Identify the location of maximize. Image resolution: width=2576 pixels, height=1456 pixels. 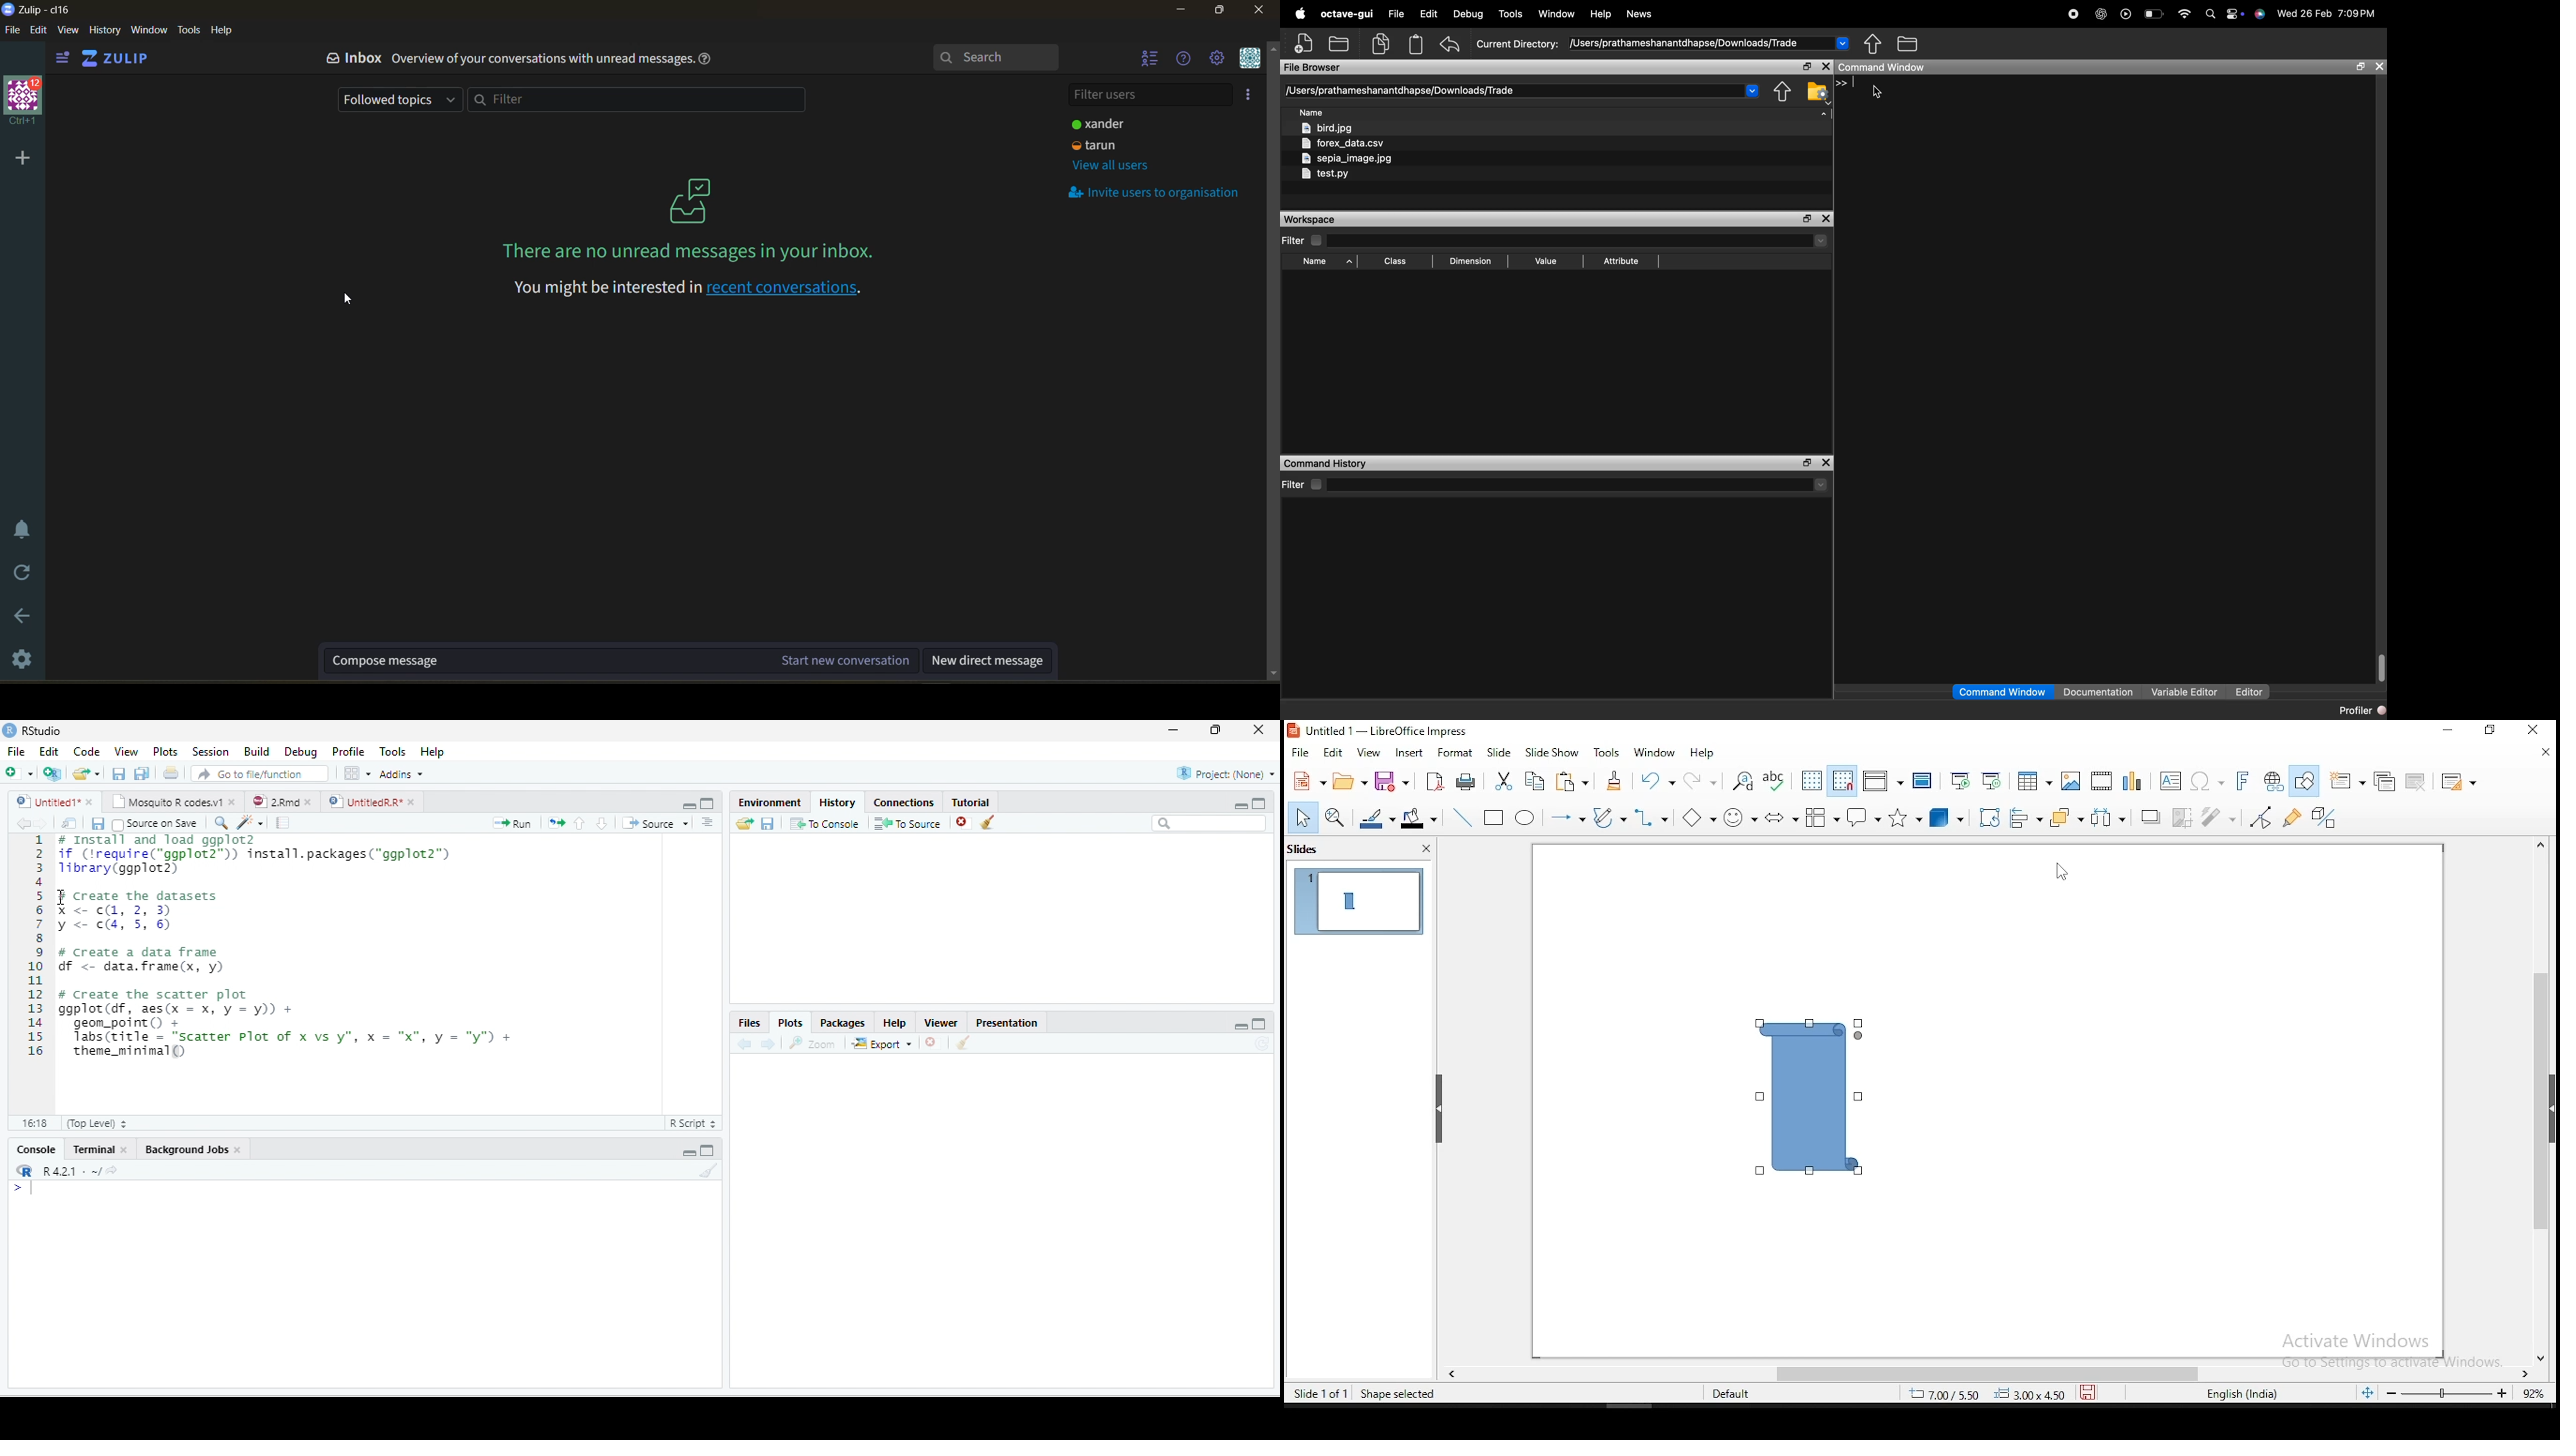
(1807, 218).